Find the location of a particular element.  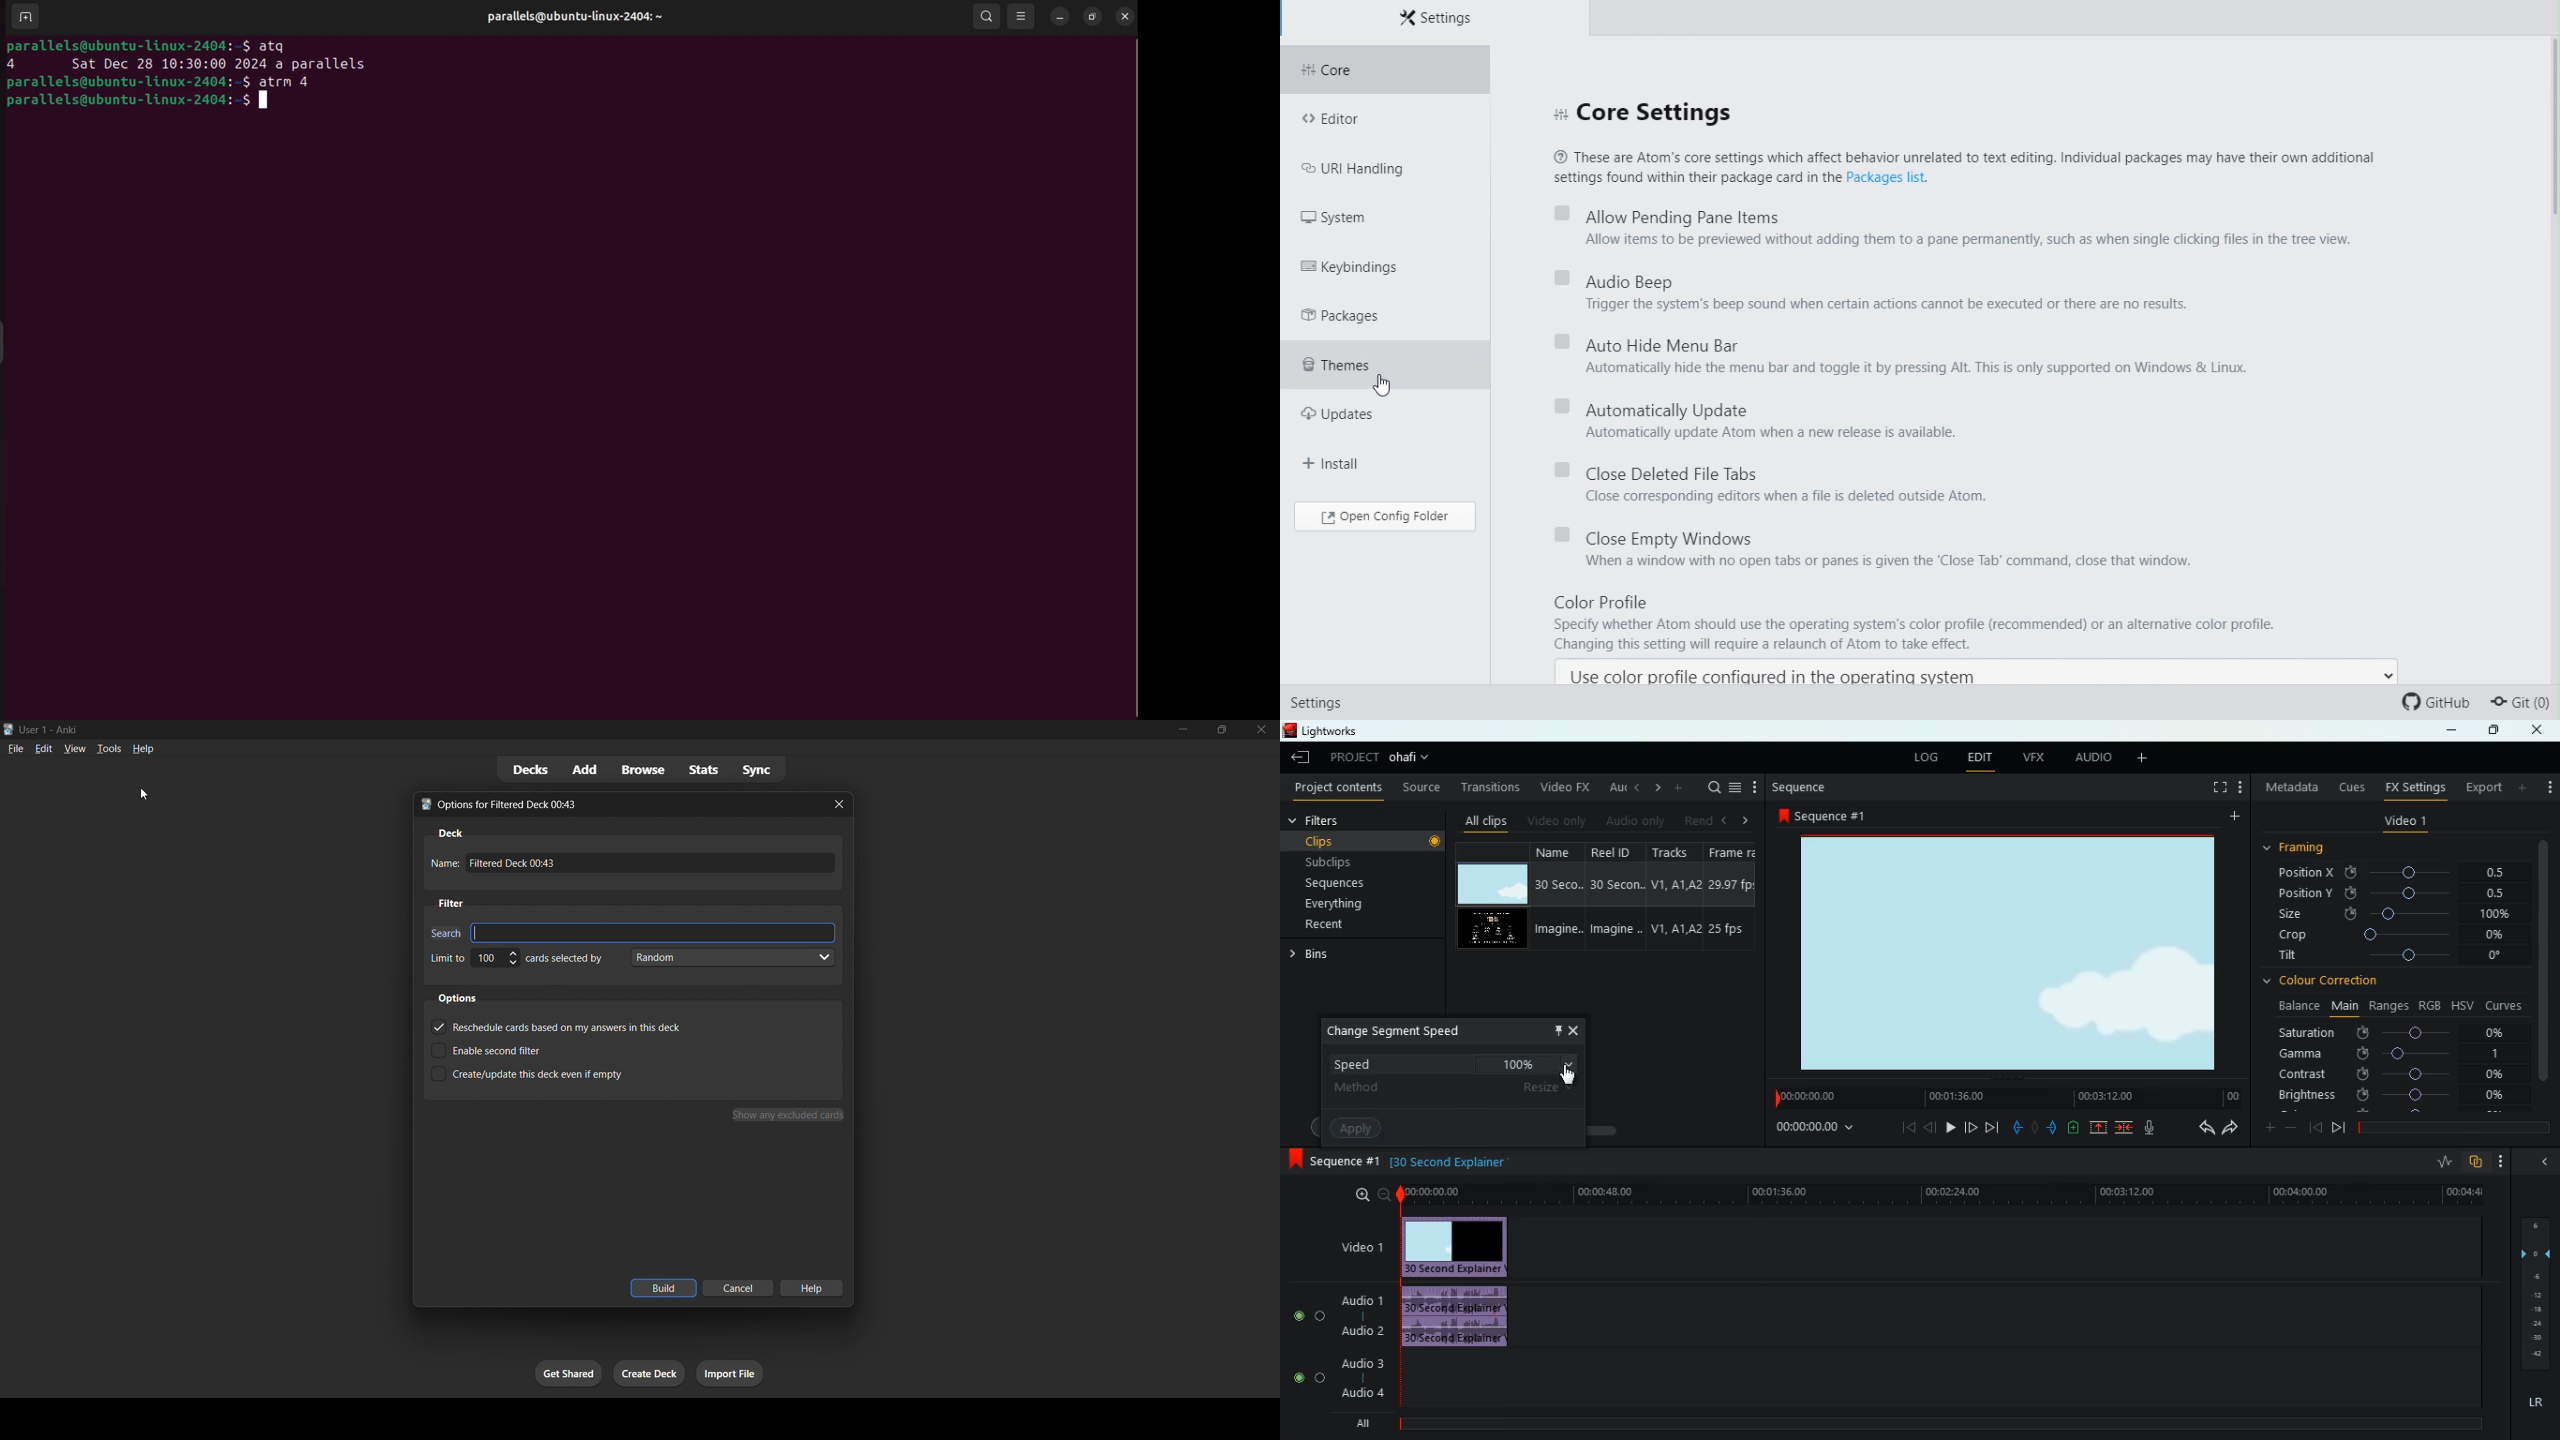

all clips is located at coordinates (1482, 818).